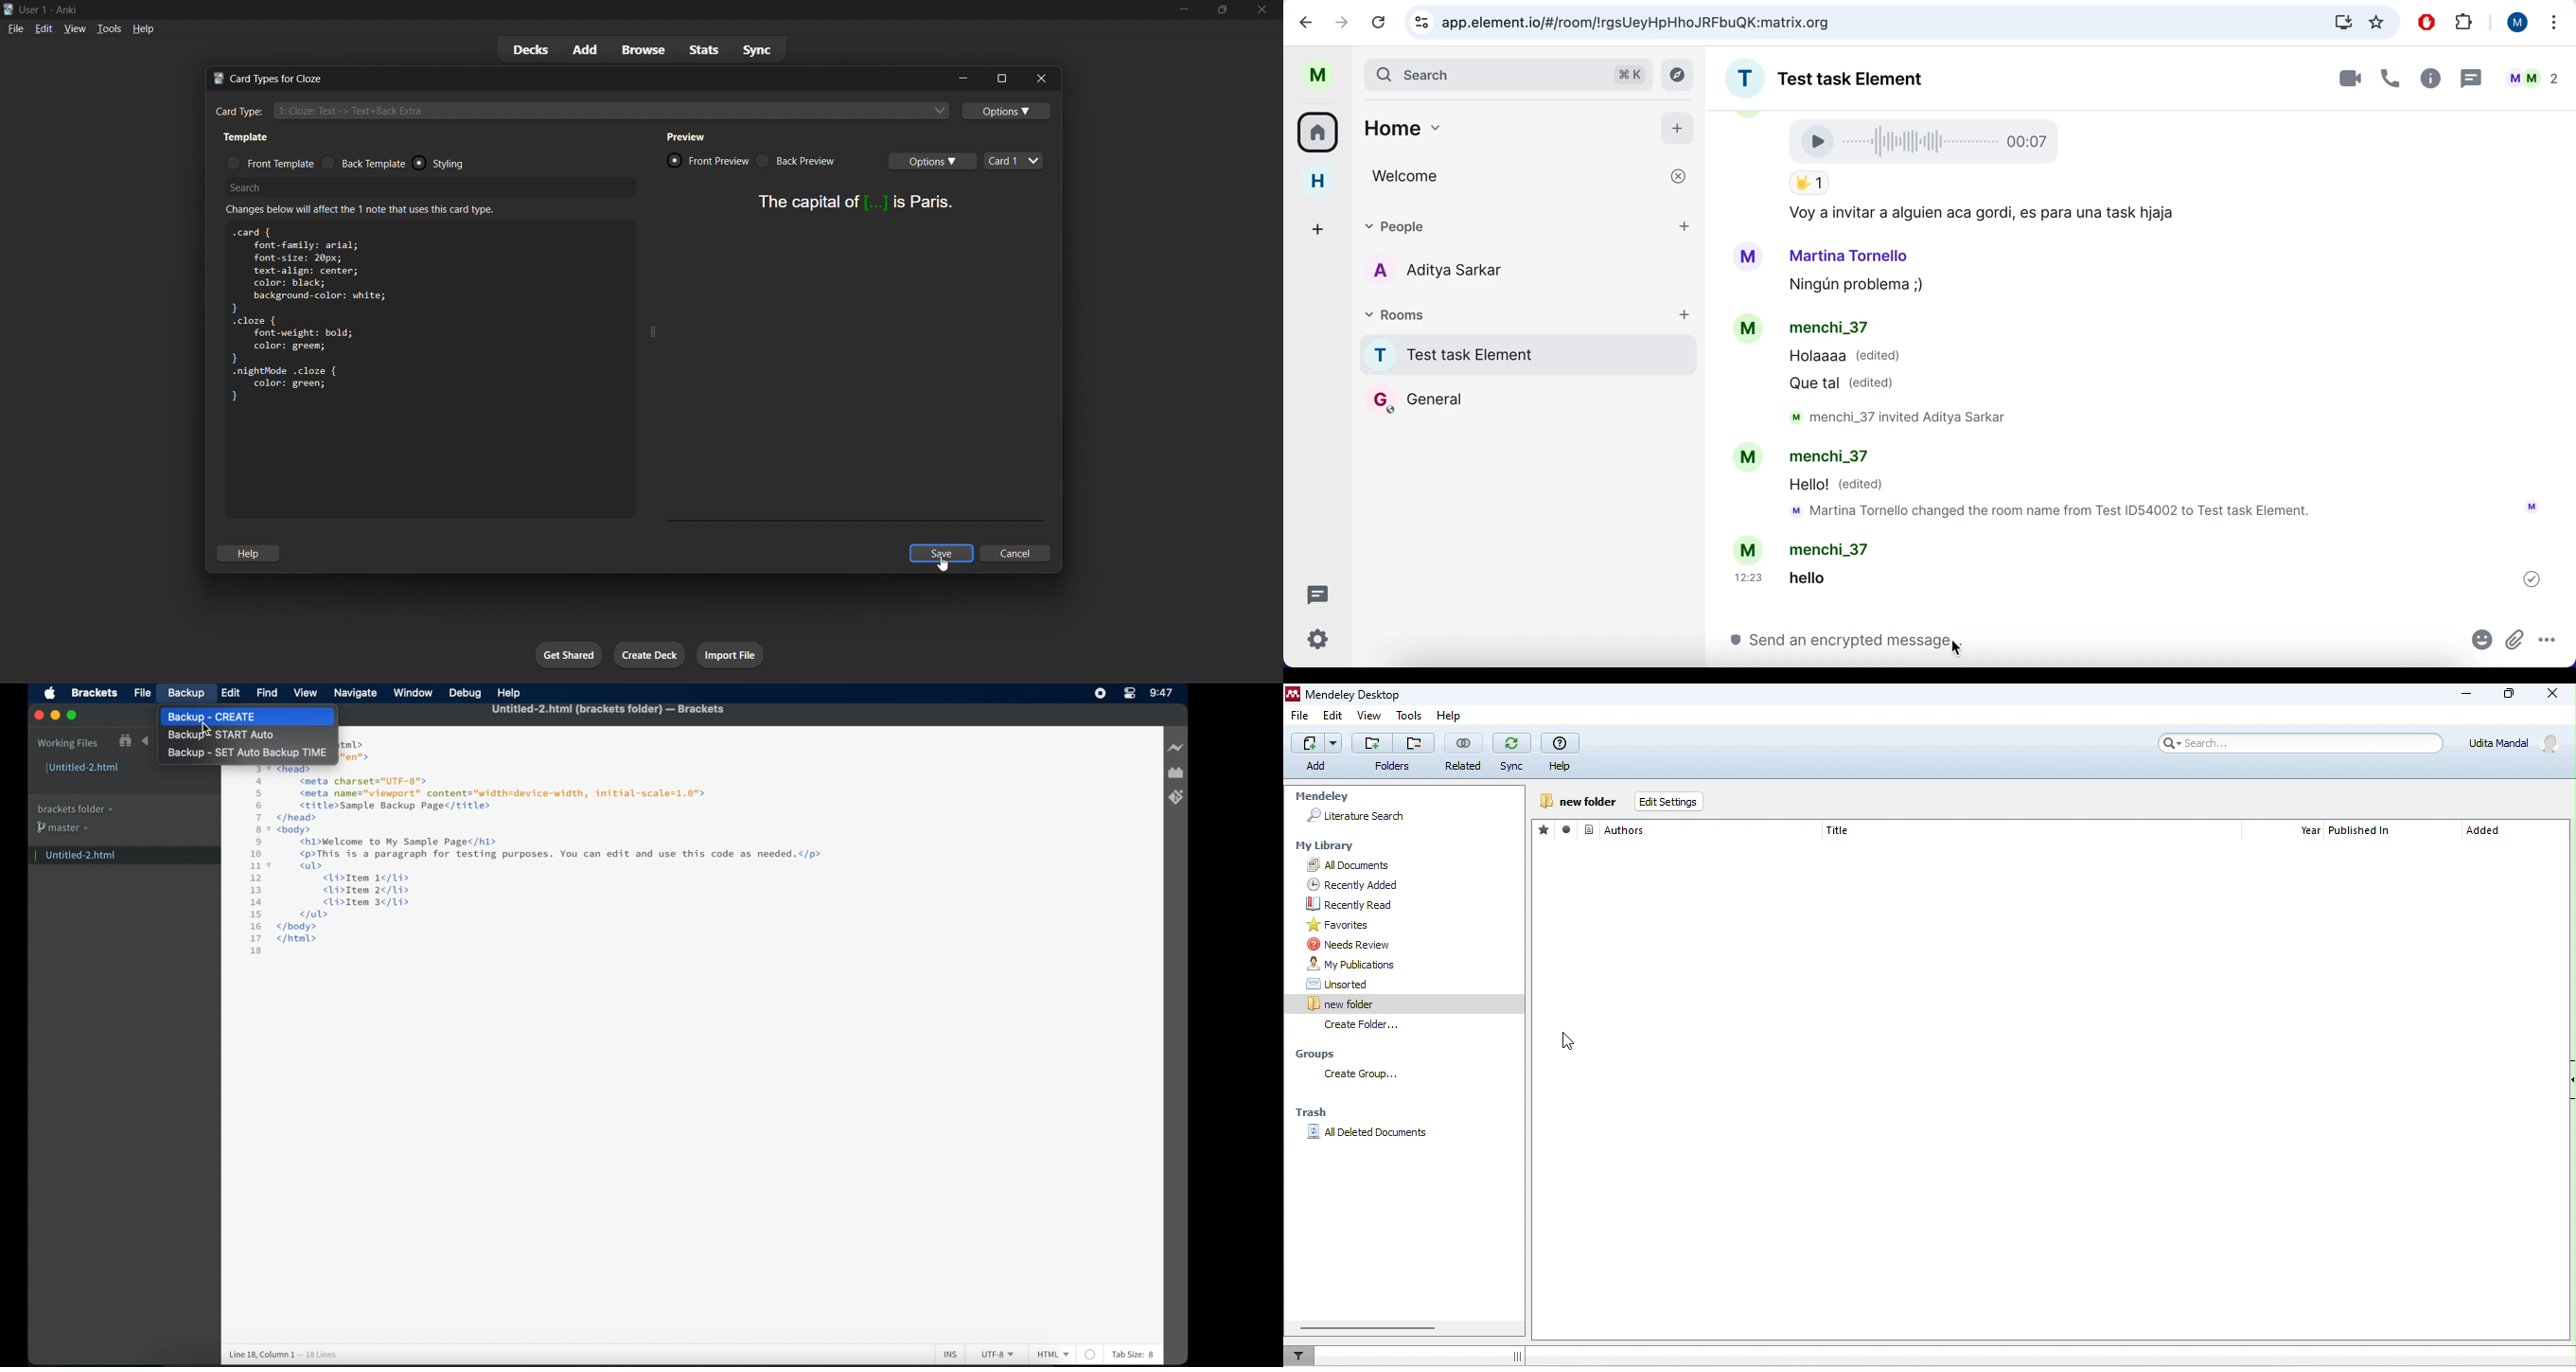 This screenshot has width=2576, height=1372. I want to click on room name, so click(1525, 355).